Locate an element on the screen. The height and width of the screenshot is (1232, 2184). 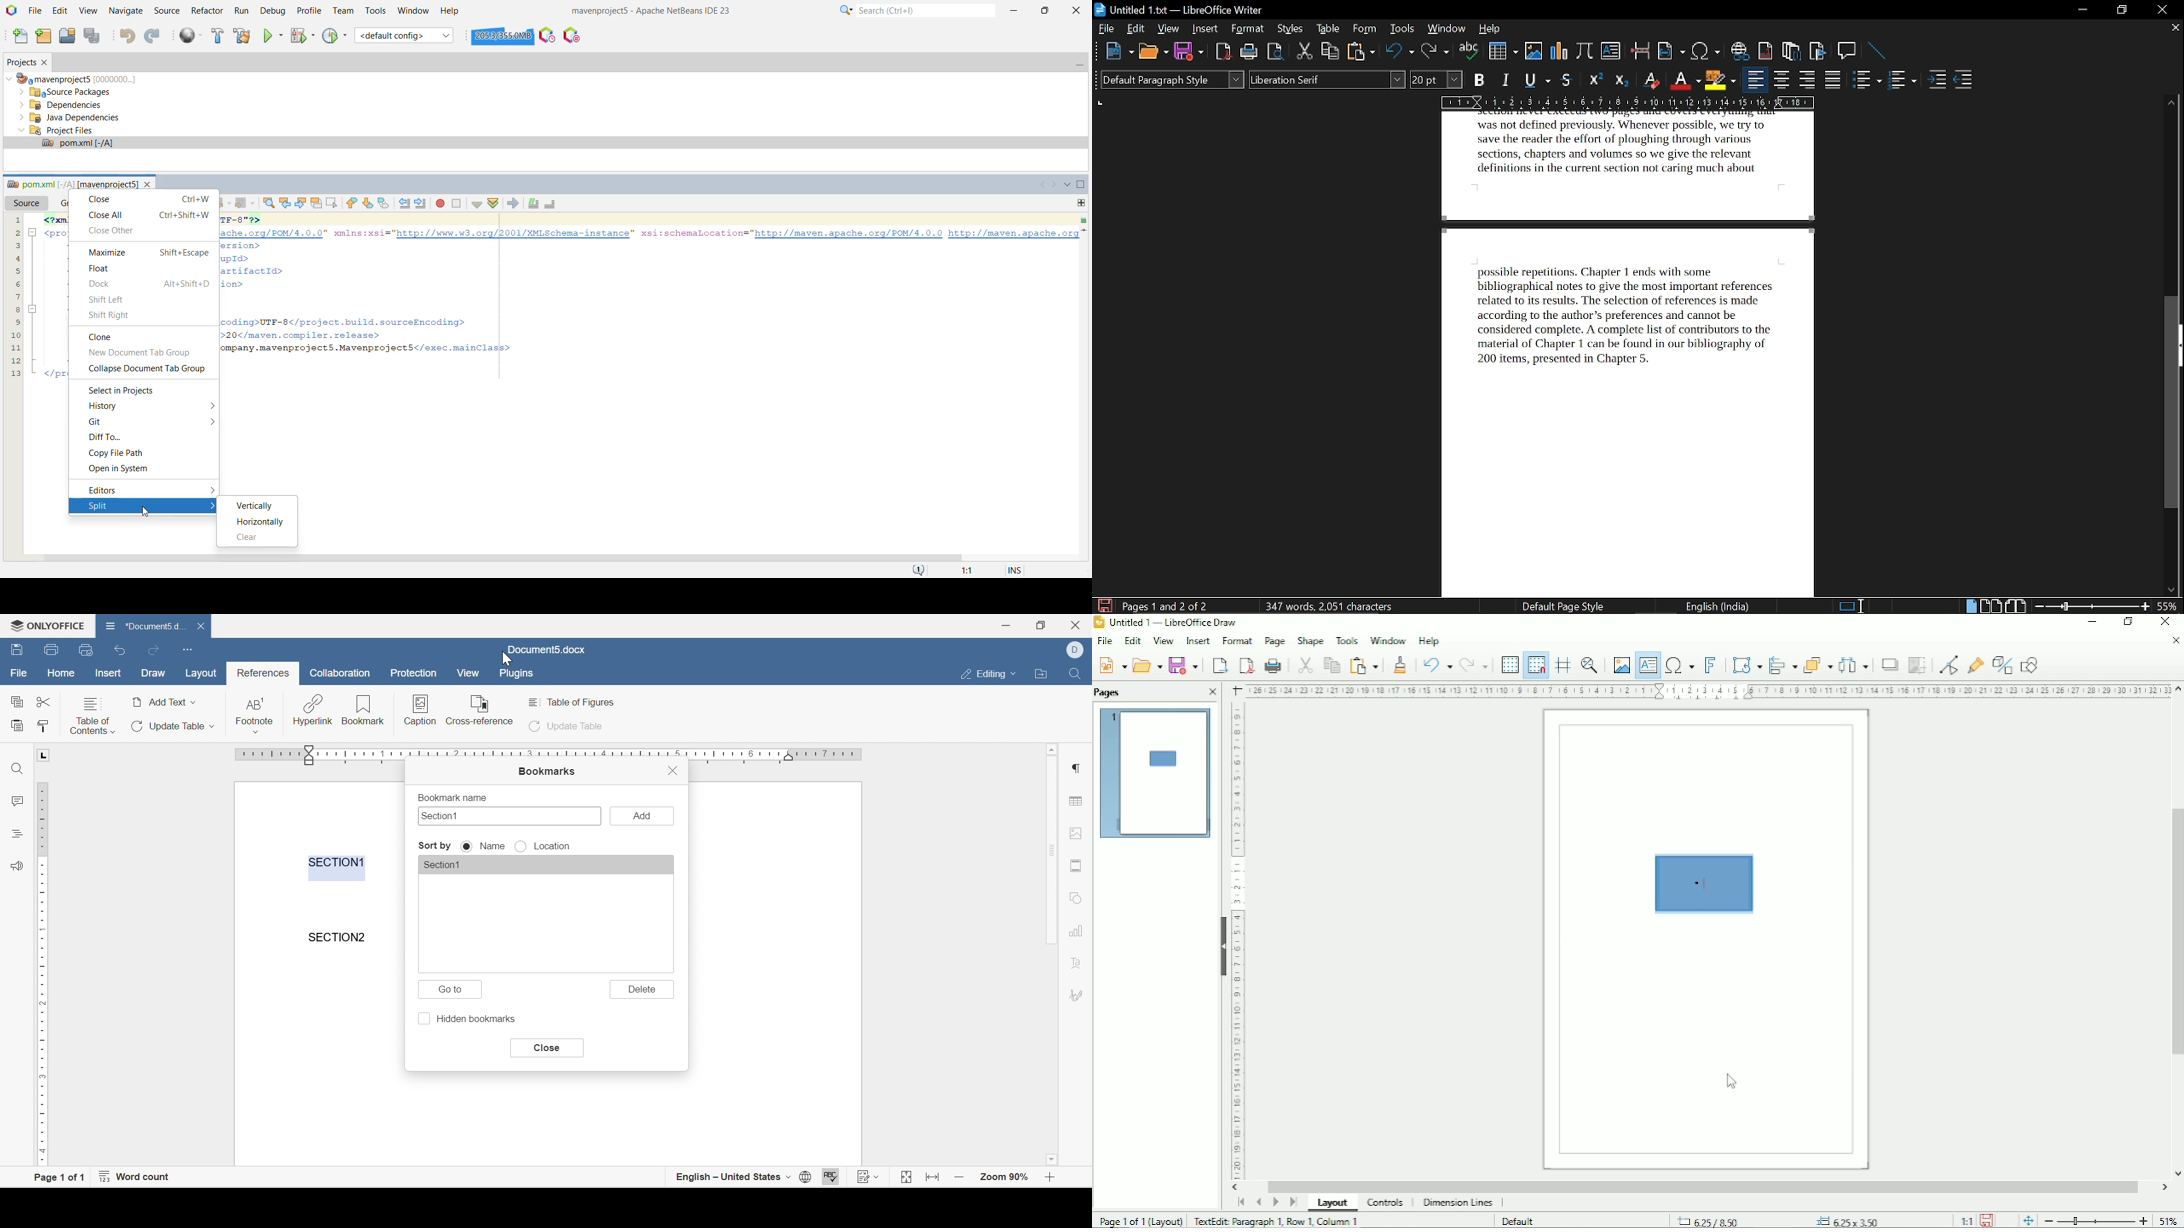
Distribute is located at coordinates (1855, 665).